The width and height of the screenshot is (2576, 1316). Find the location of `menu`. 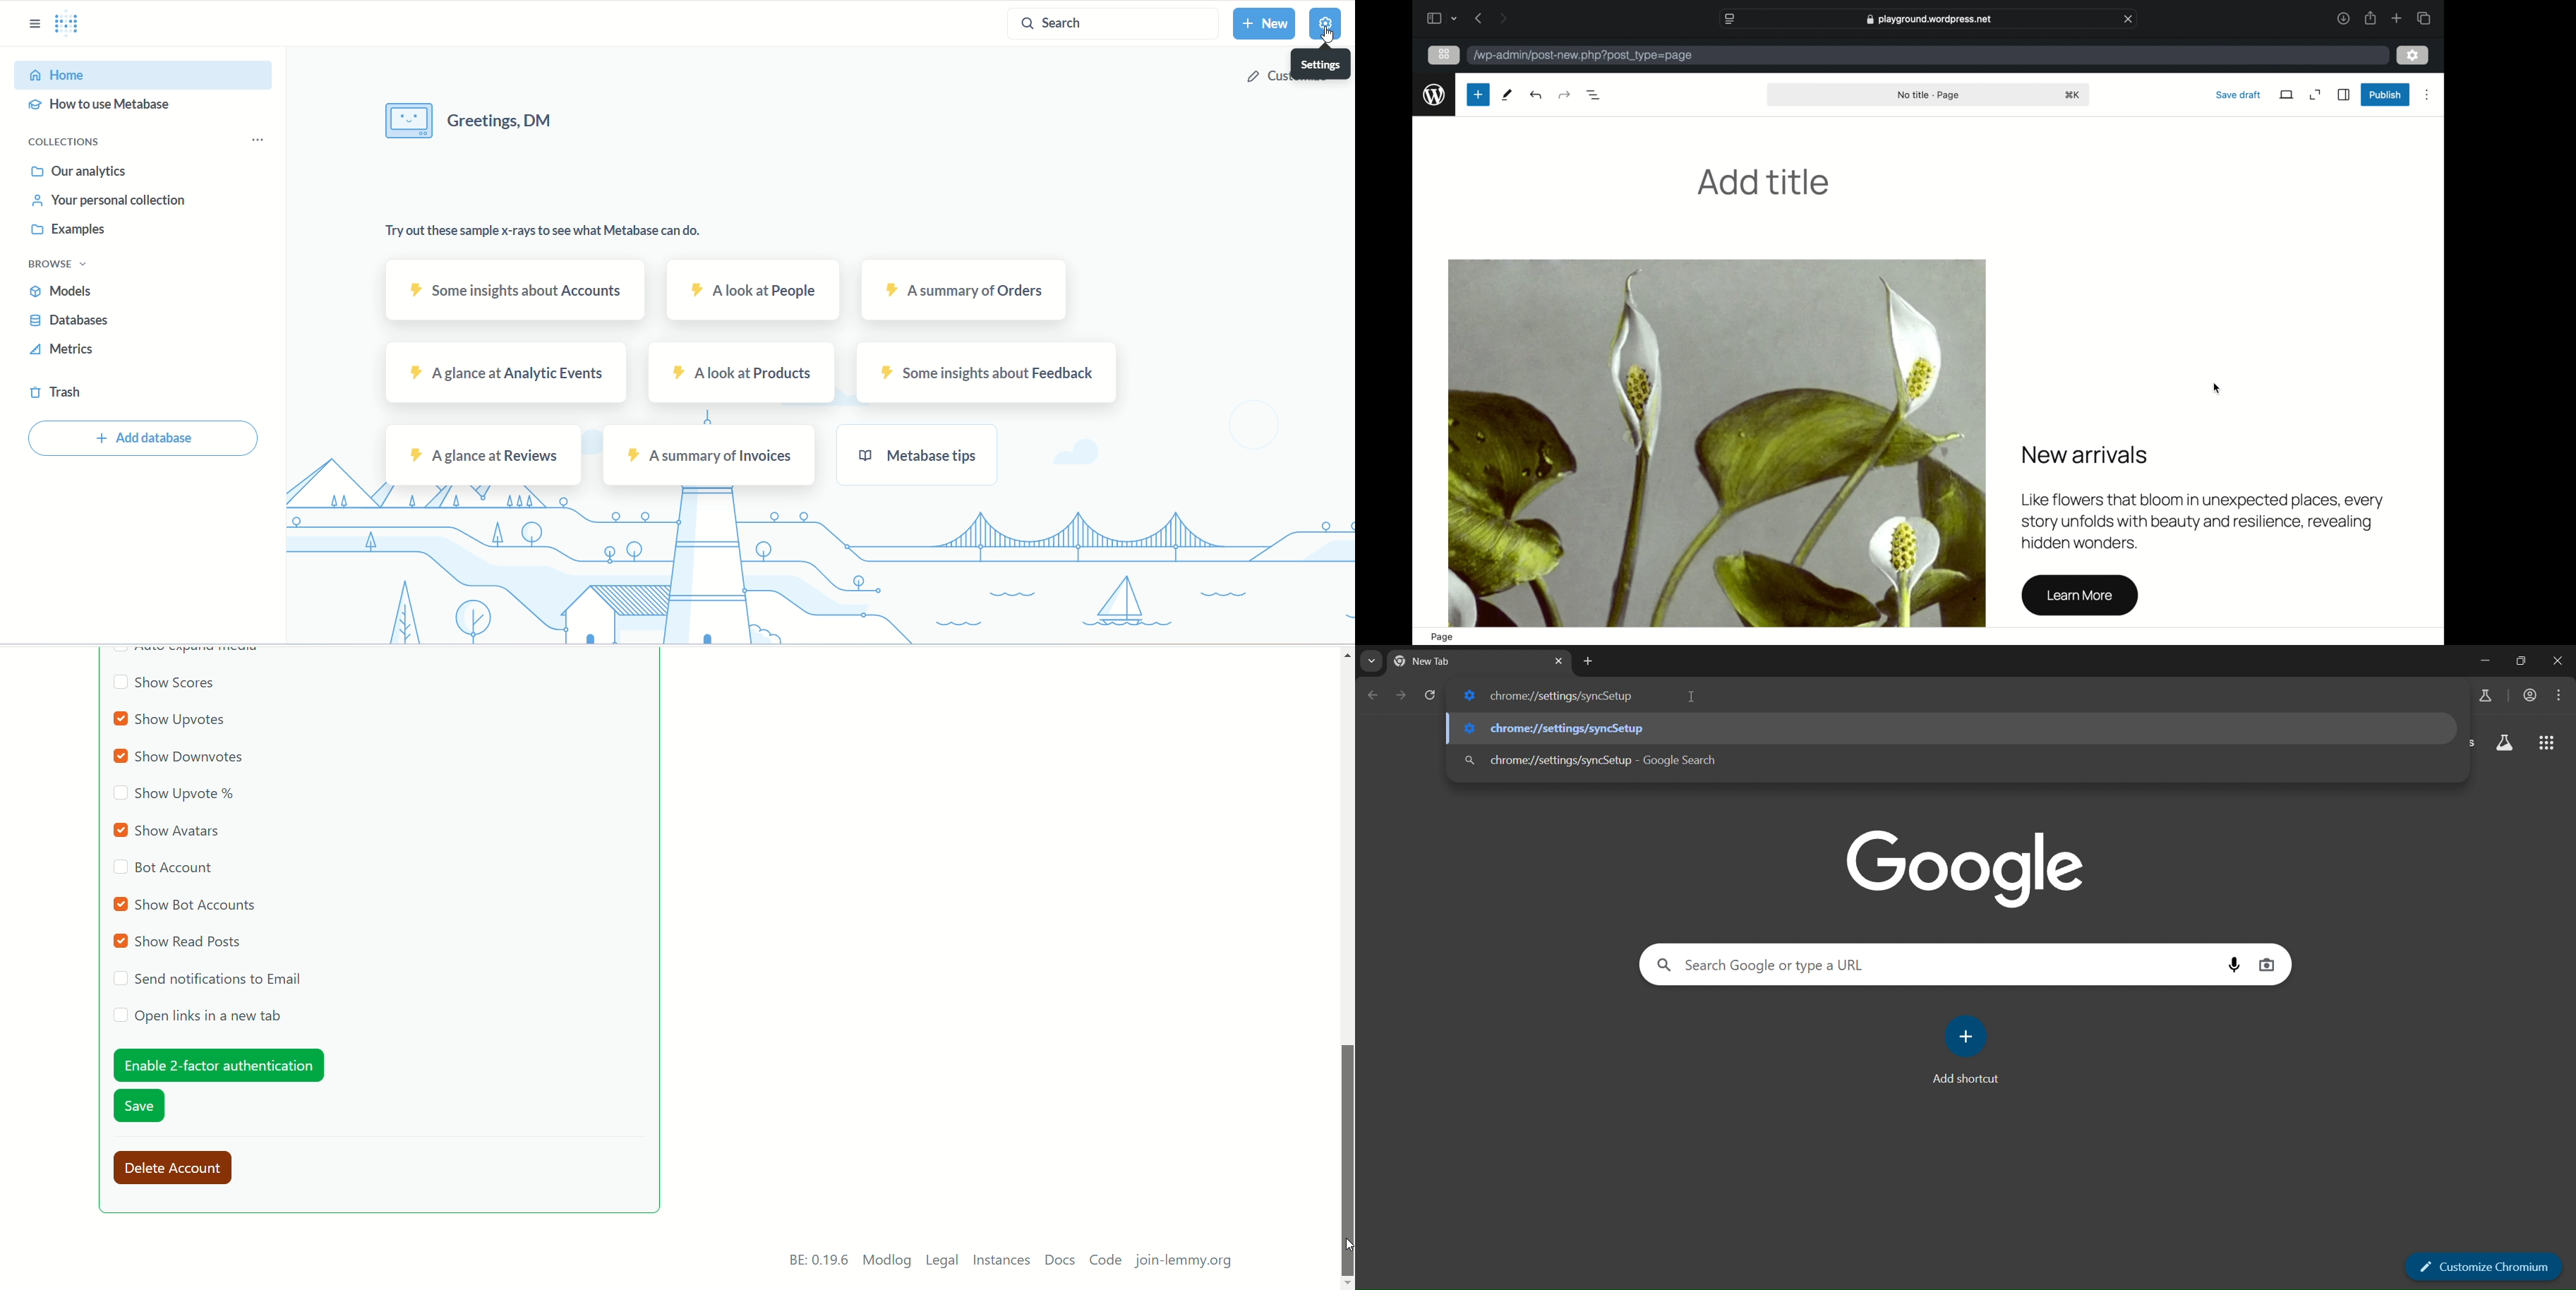

menu is located at coordinates (2558, 696).